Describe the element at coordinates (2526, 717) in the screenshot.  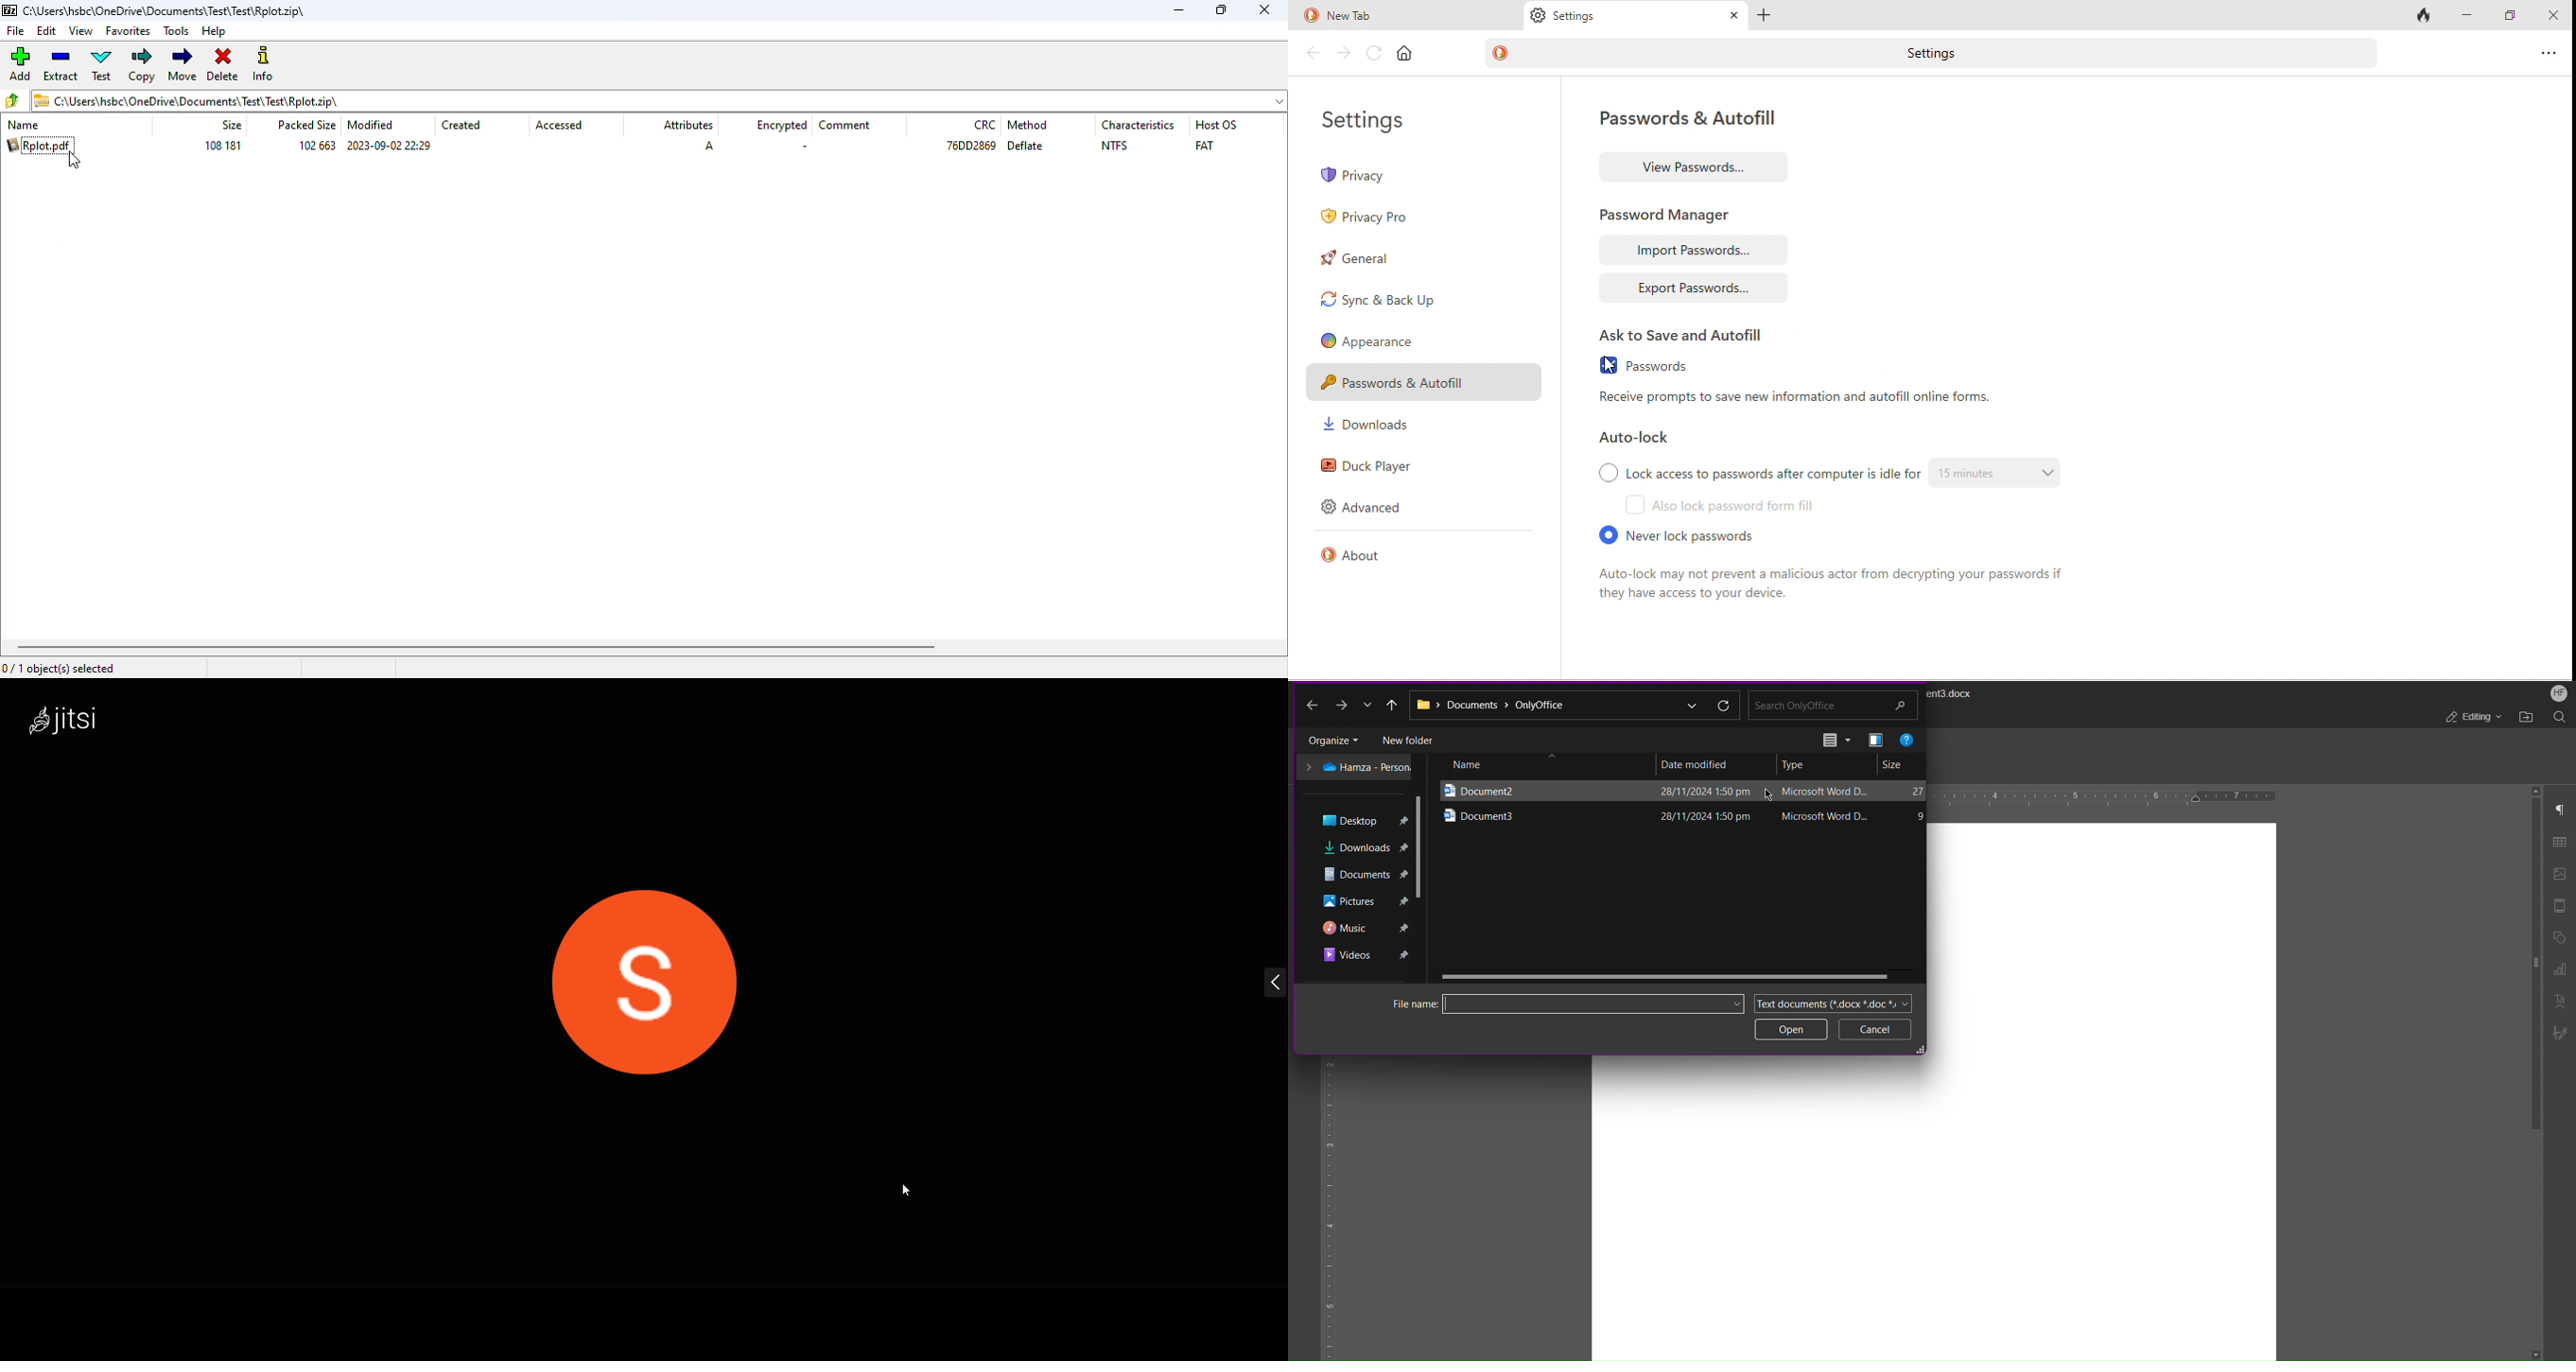
I see `Open File Location` at that location.